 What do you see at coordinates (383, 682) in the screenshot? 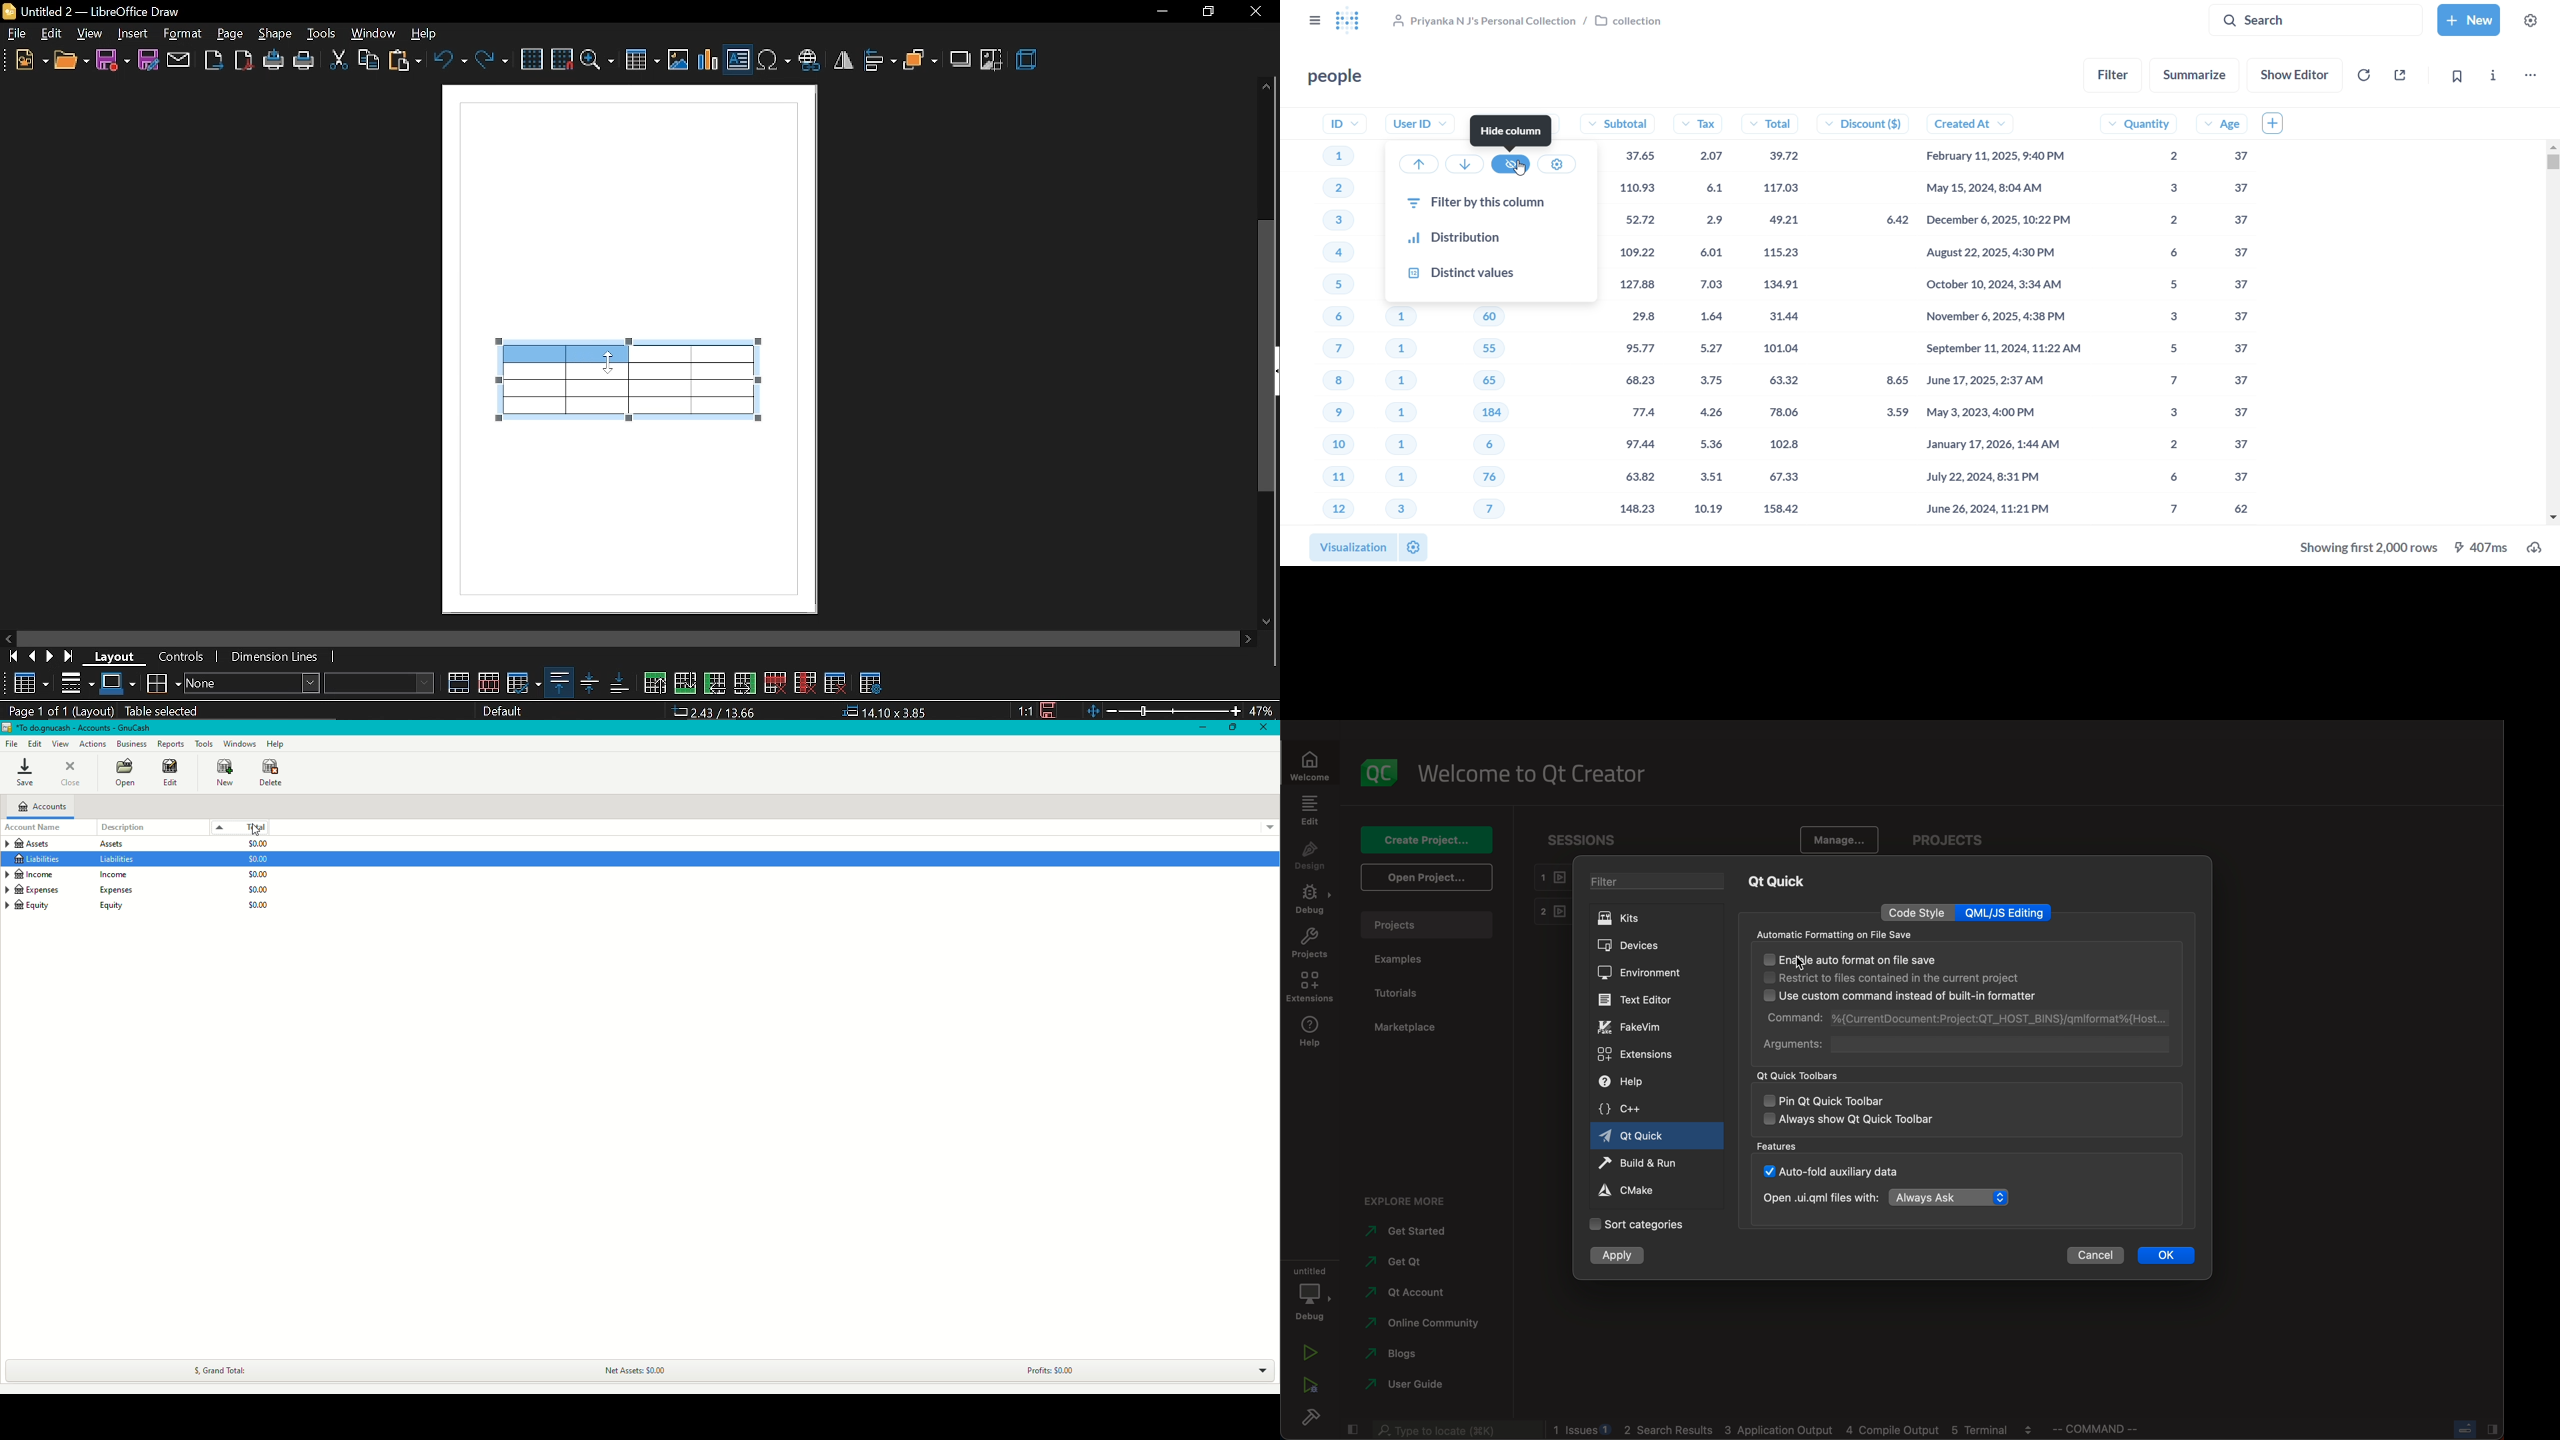
I see `fill color` at bounding box center [383, 682].